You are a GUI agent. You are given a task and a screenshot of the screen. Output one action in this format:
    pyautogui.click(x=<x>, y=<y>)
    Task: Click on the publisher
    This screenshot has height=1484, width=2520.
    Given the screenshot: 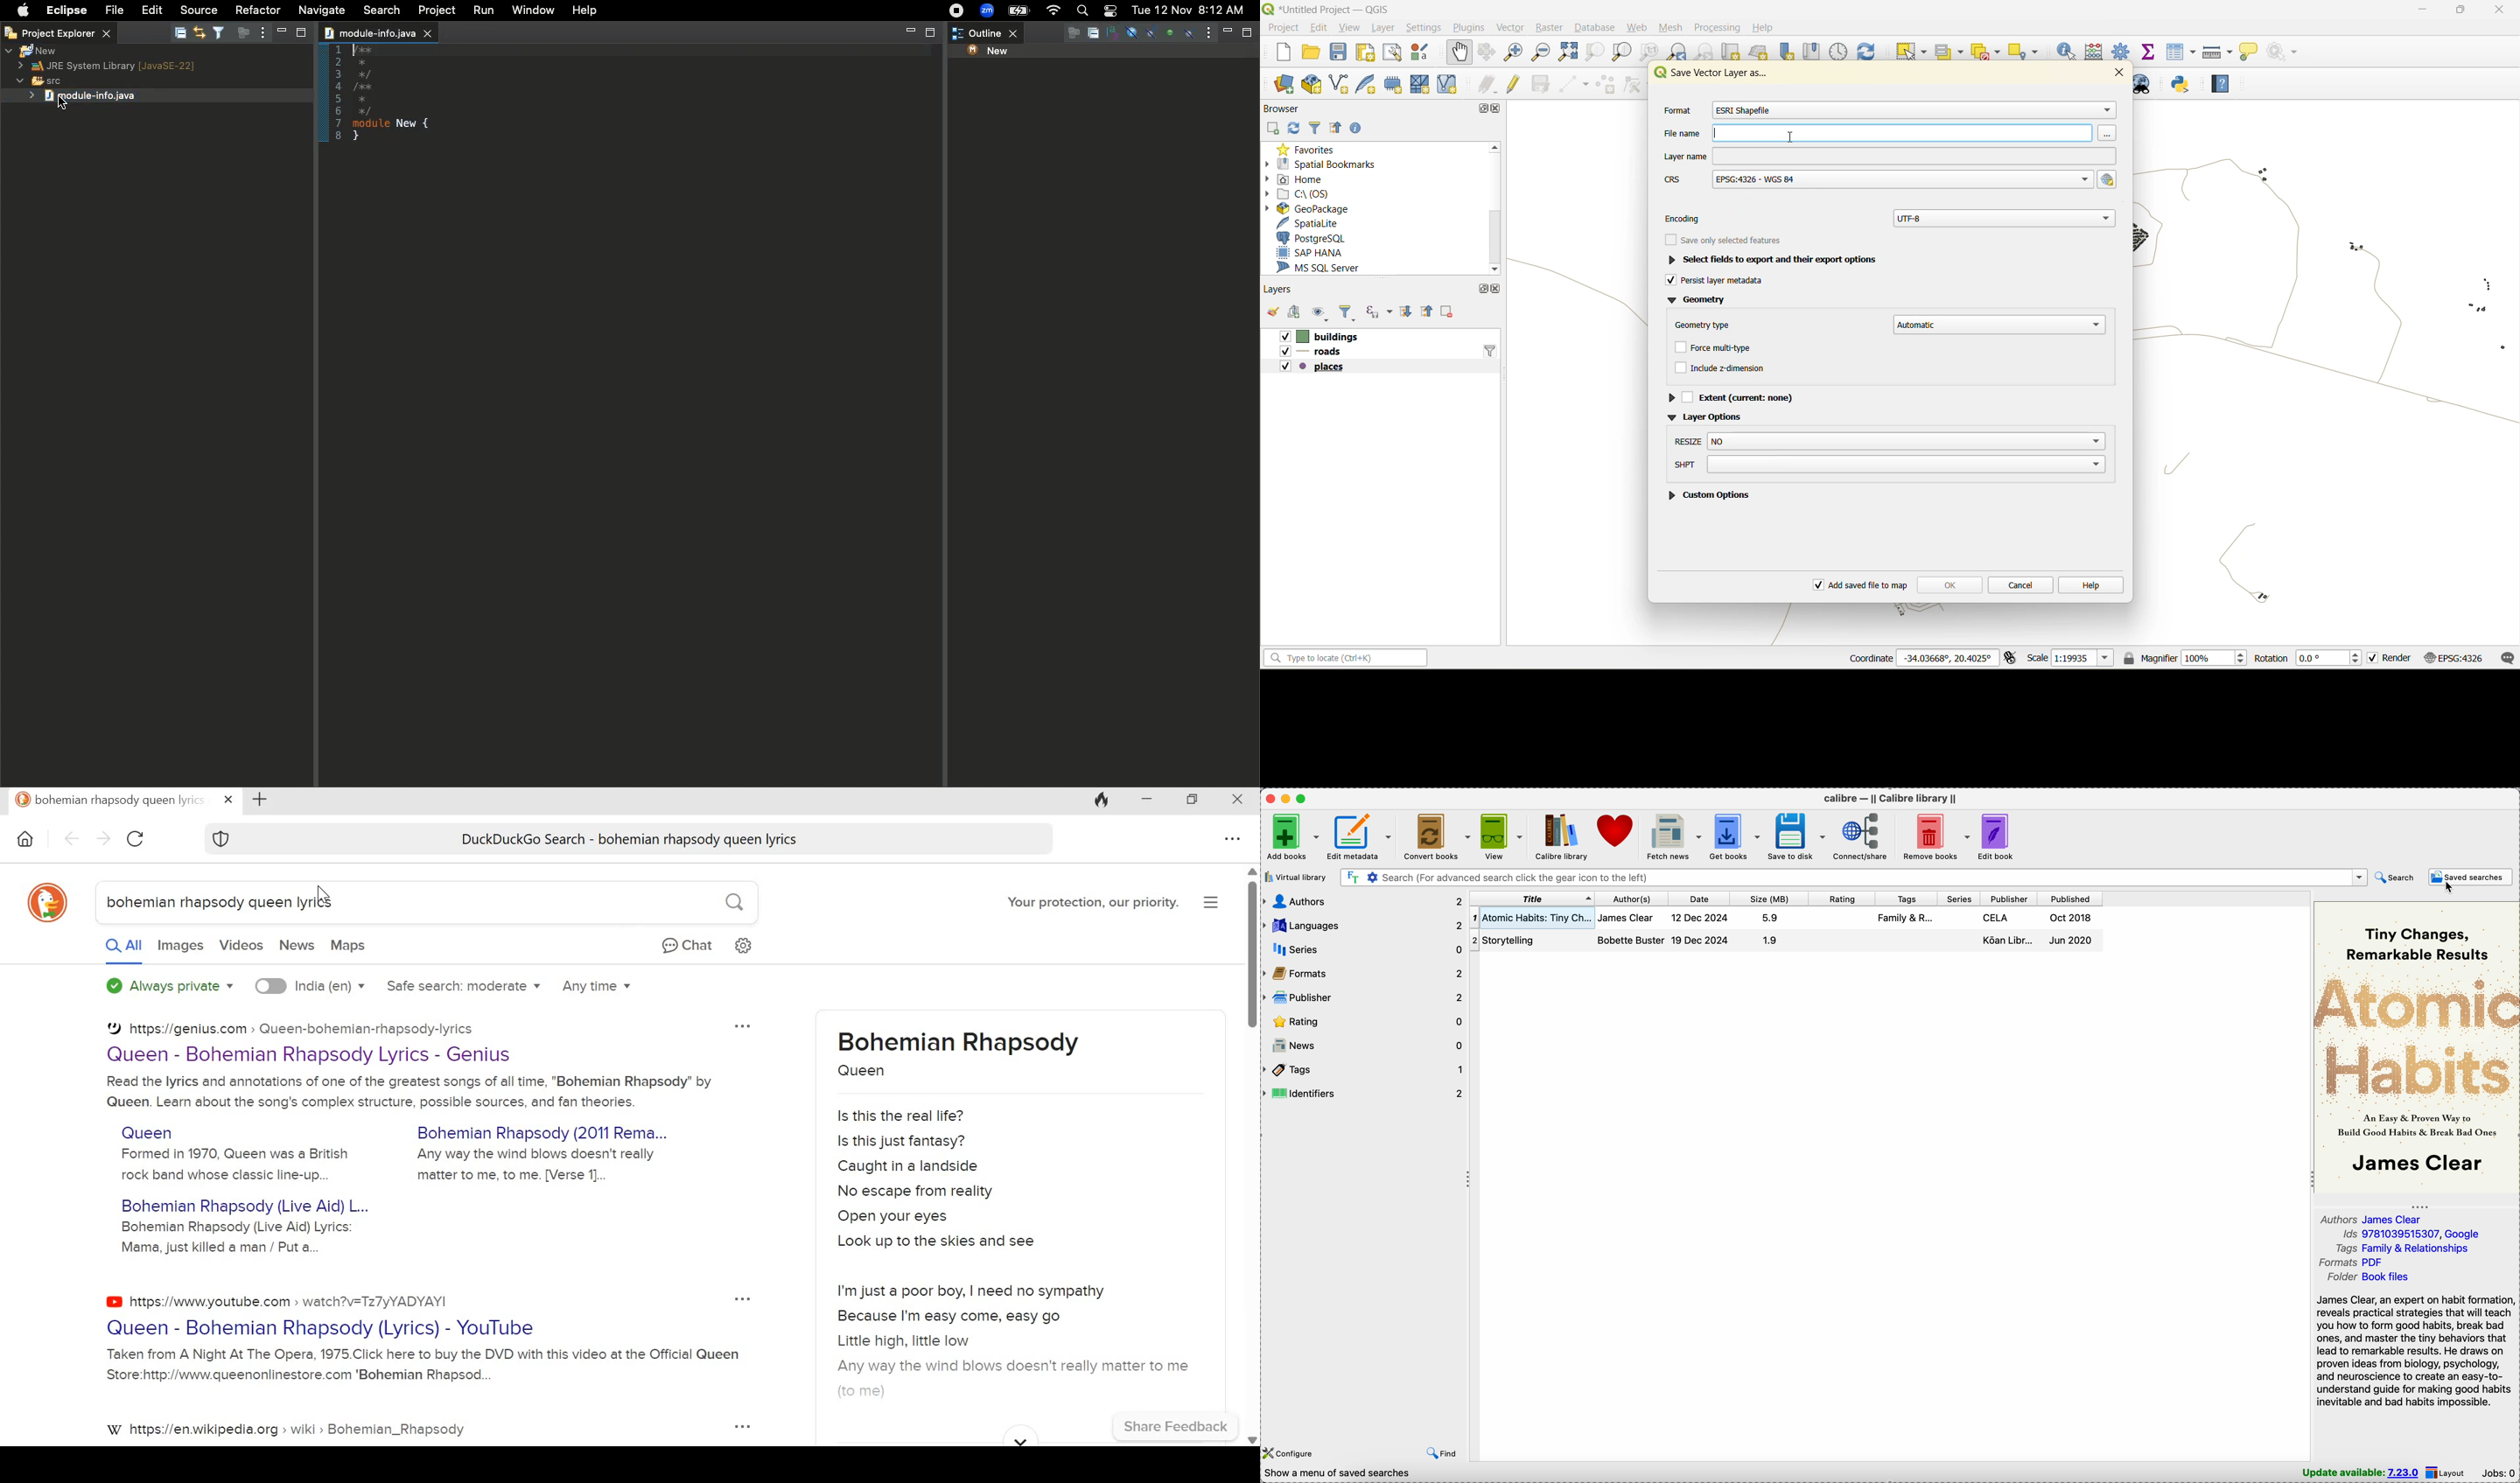 What is the action you would take?
    pyautogui.click(x=1362, y=999)
    